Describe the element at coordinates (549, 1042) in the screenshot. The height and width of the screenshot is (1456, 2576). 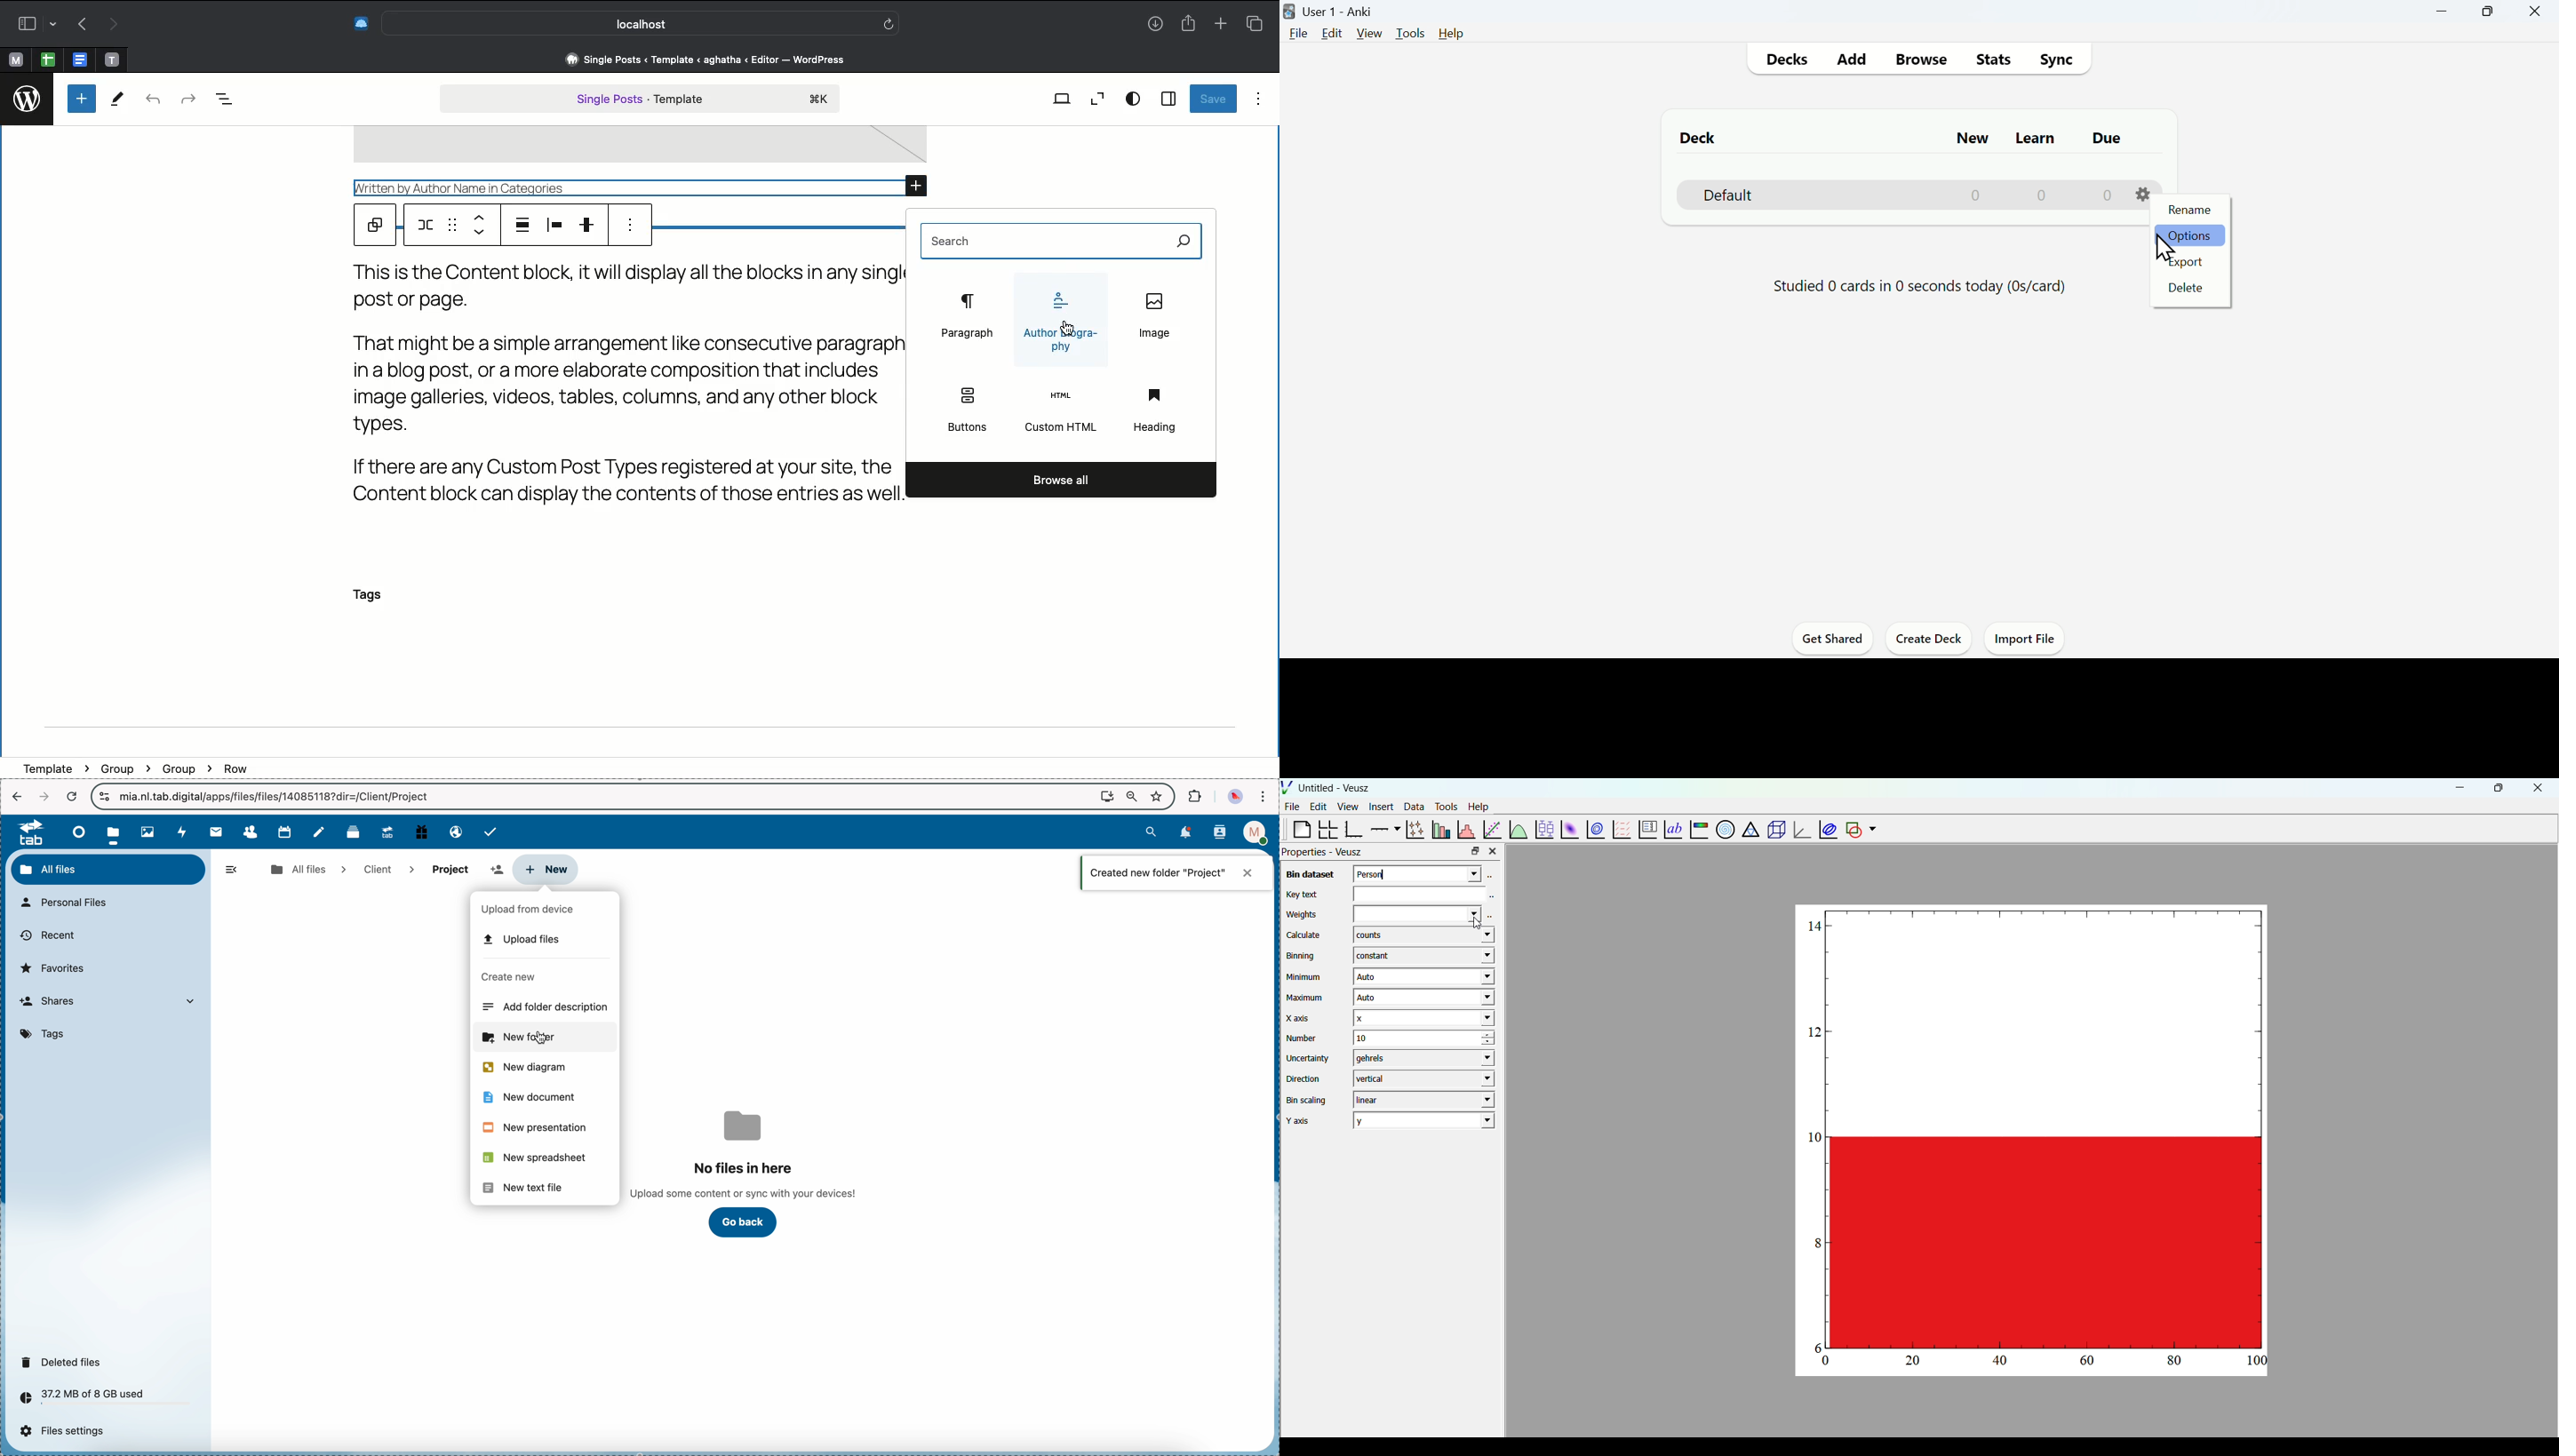
I see `cursor` at that location.